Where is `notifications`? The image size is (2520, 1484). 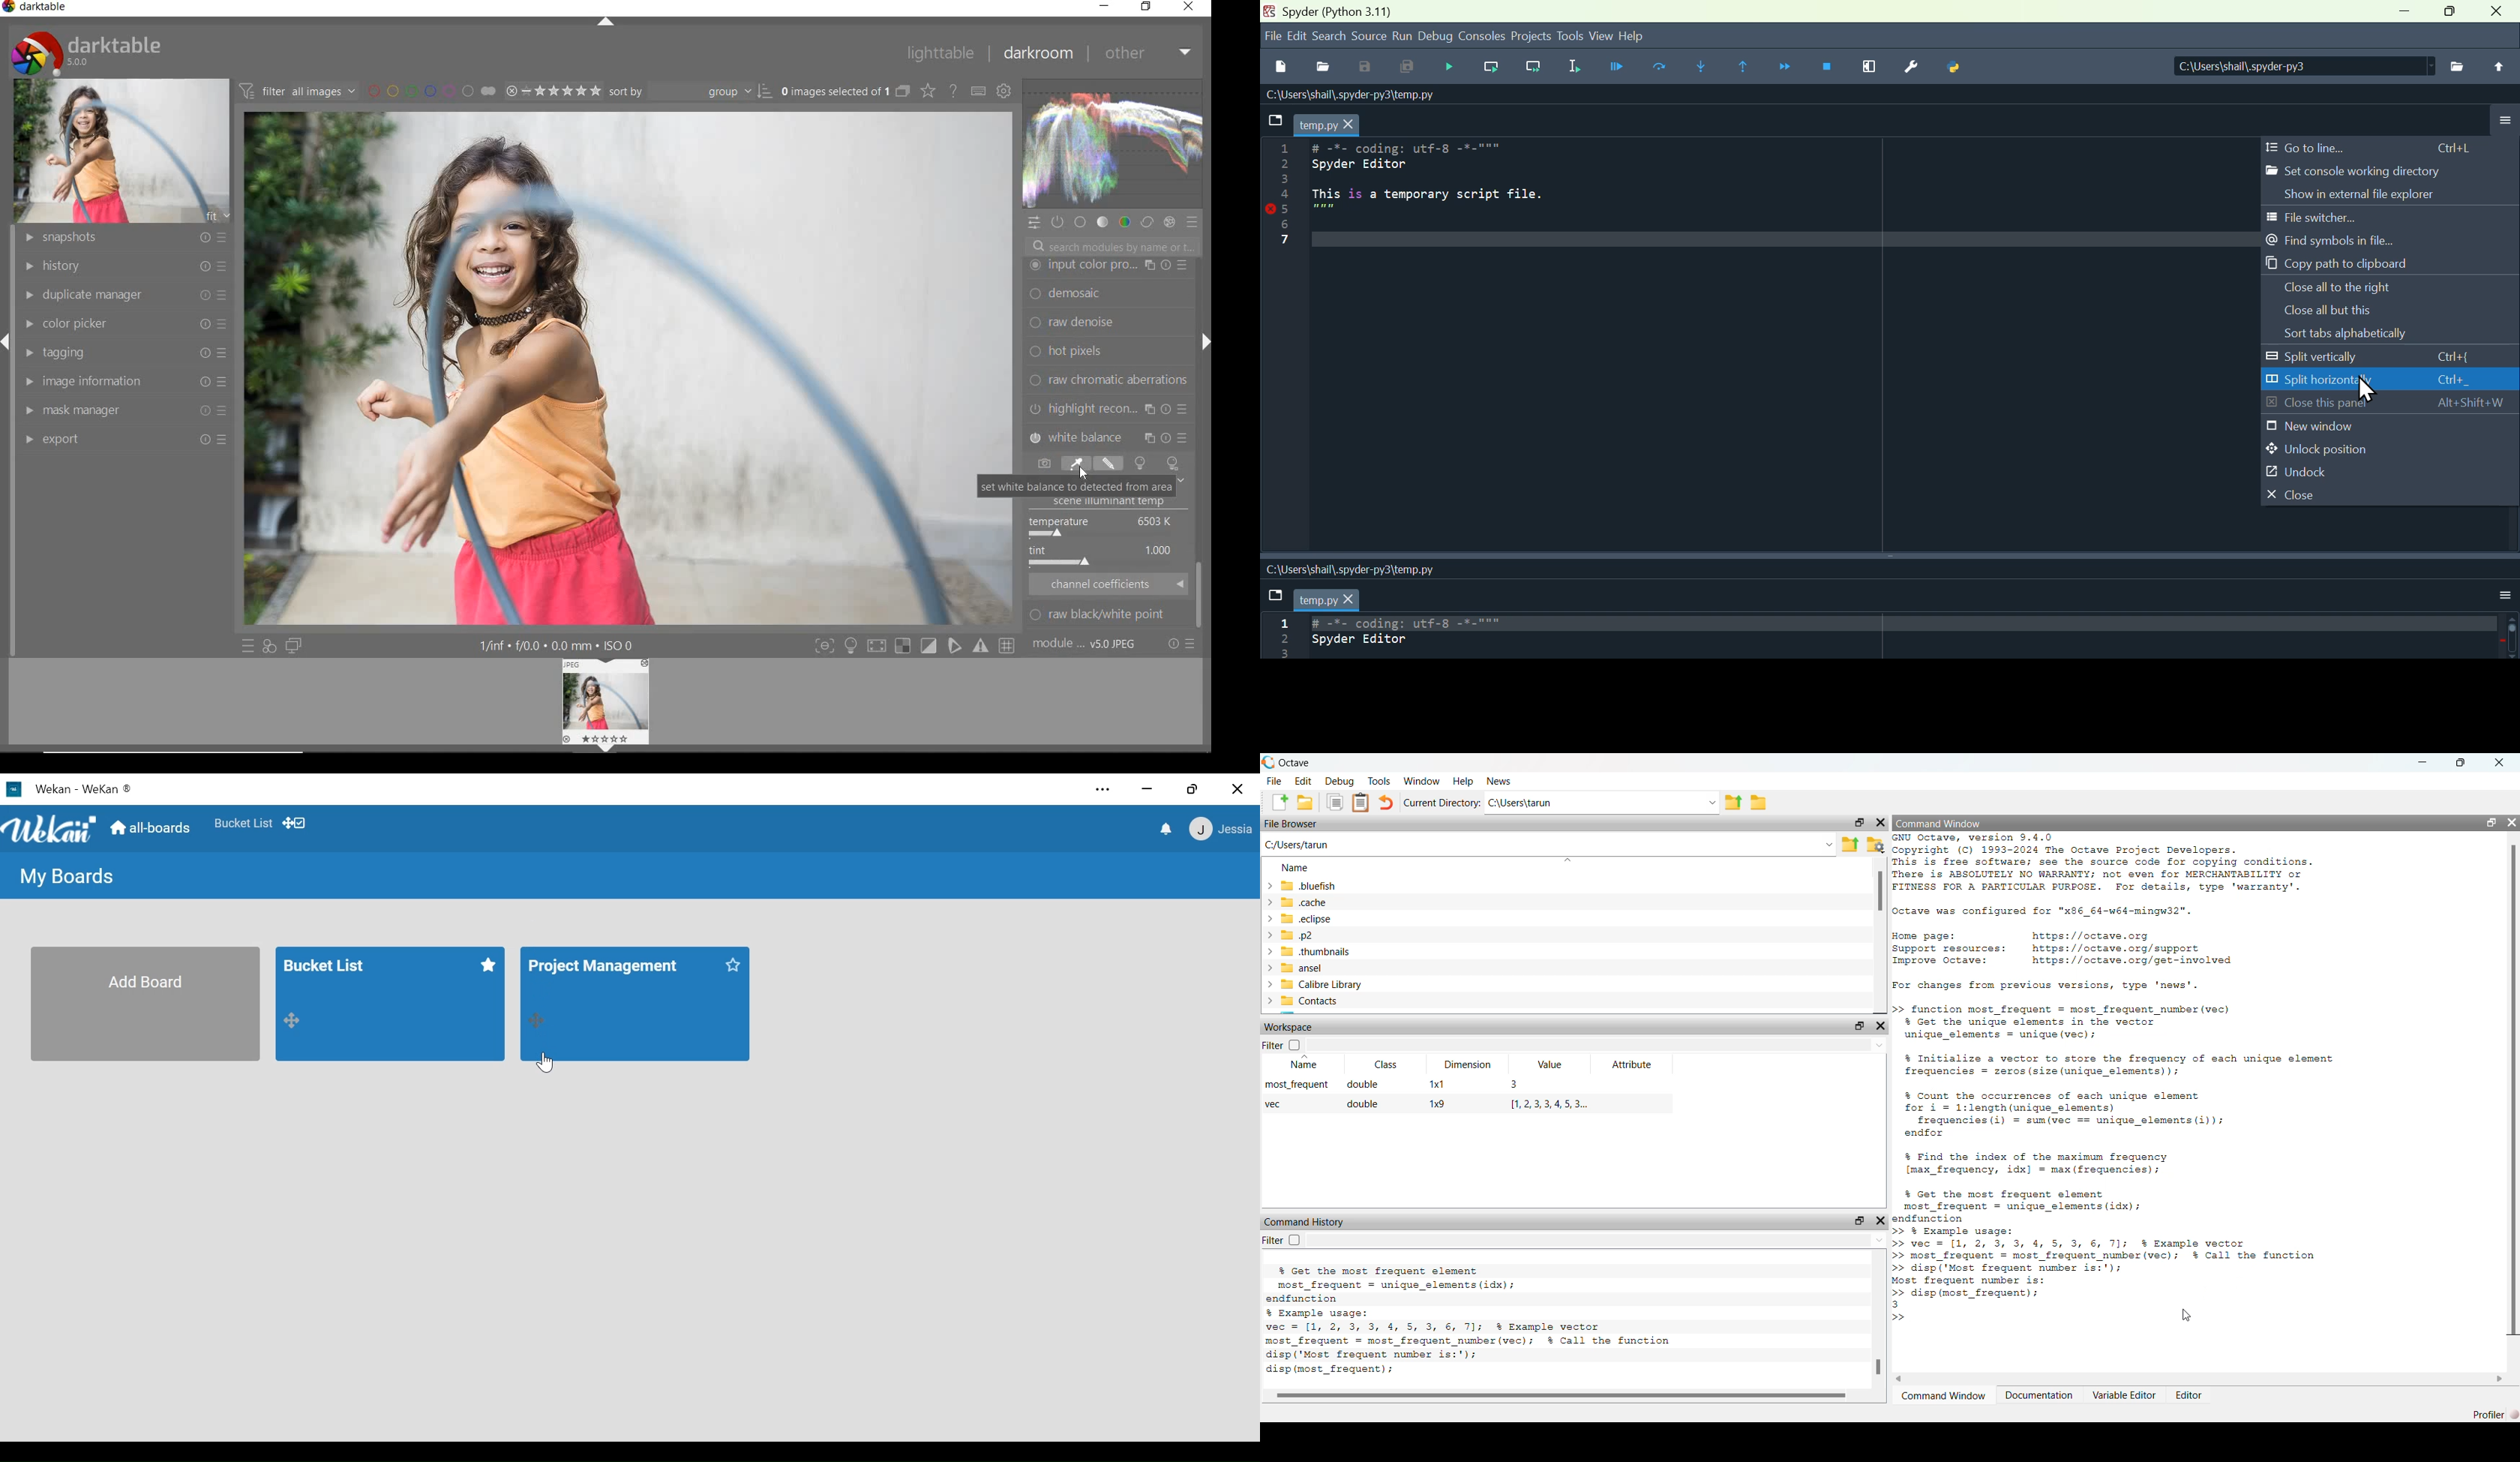 notifications is located at coordinates (1165, 829).